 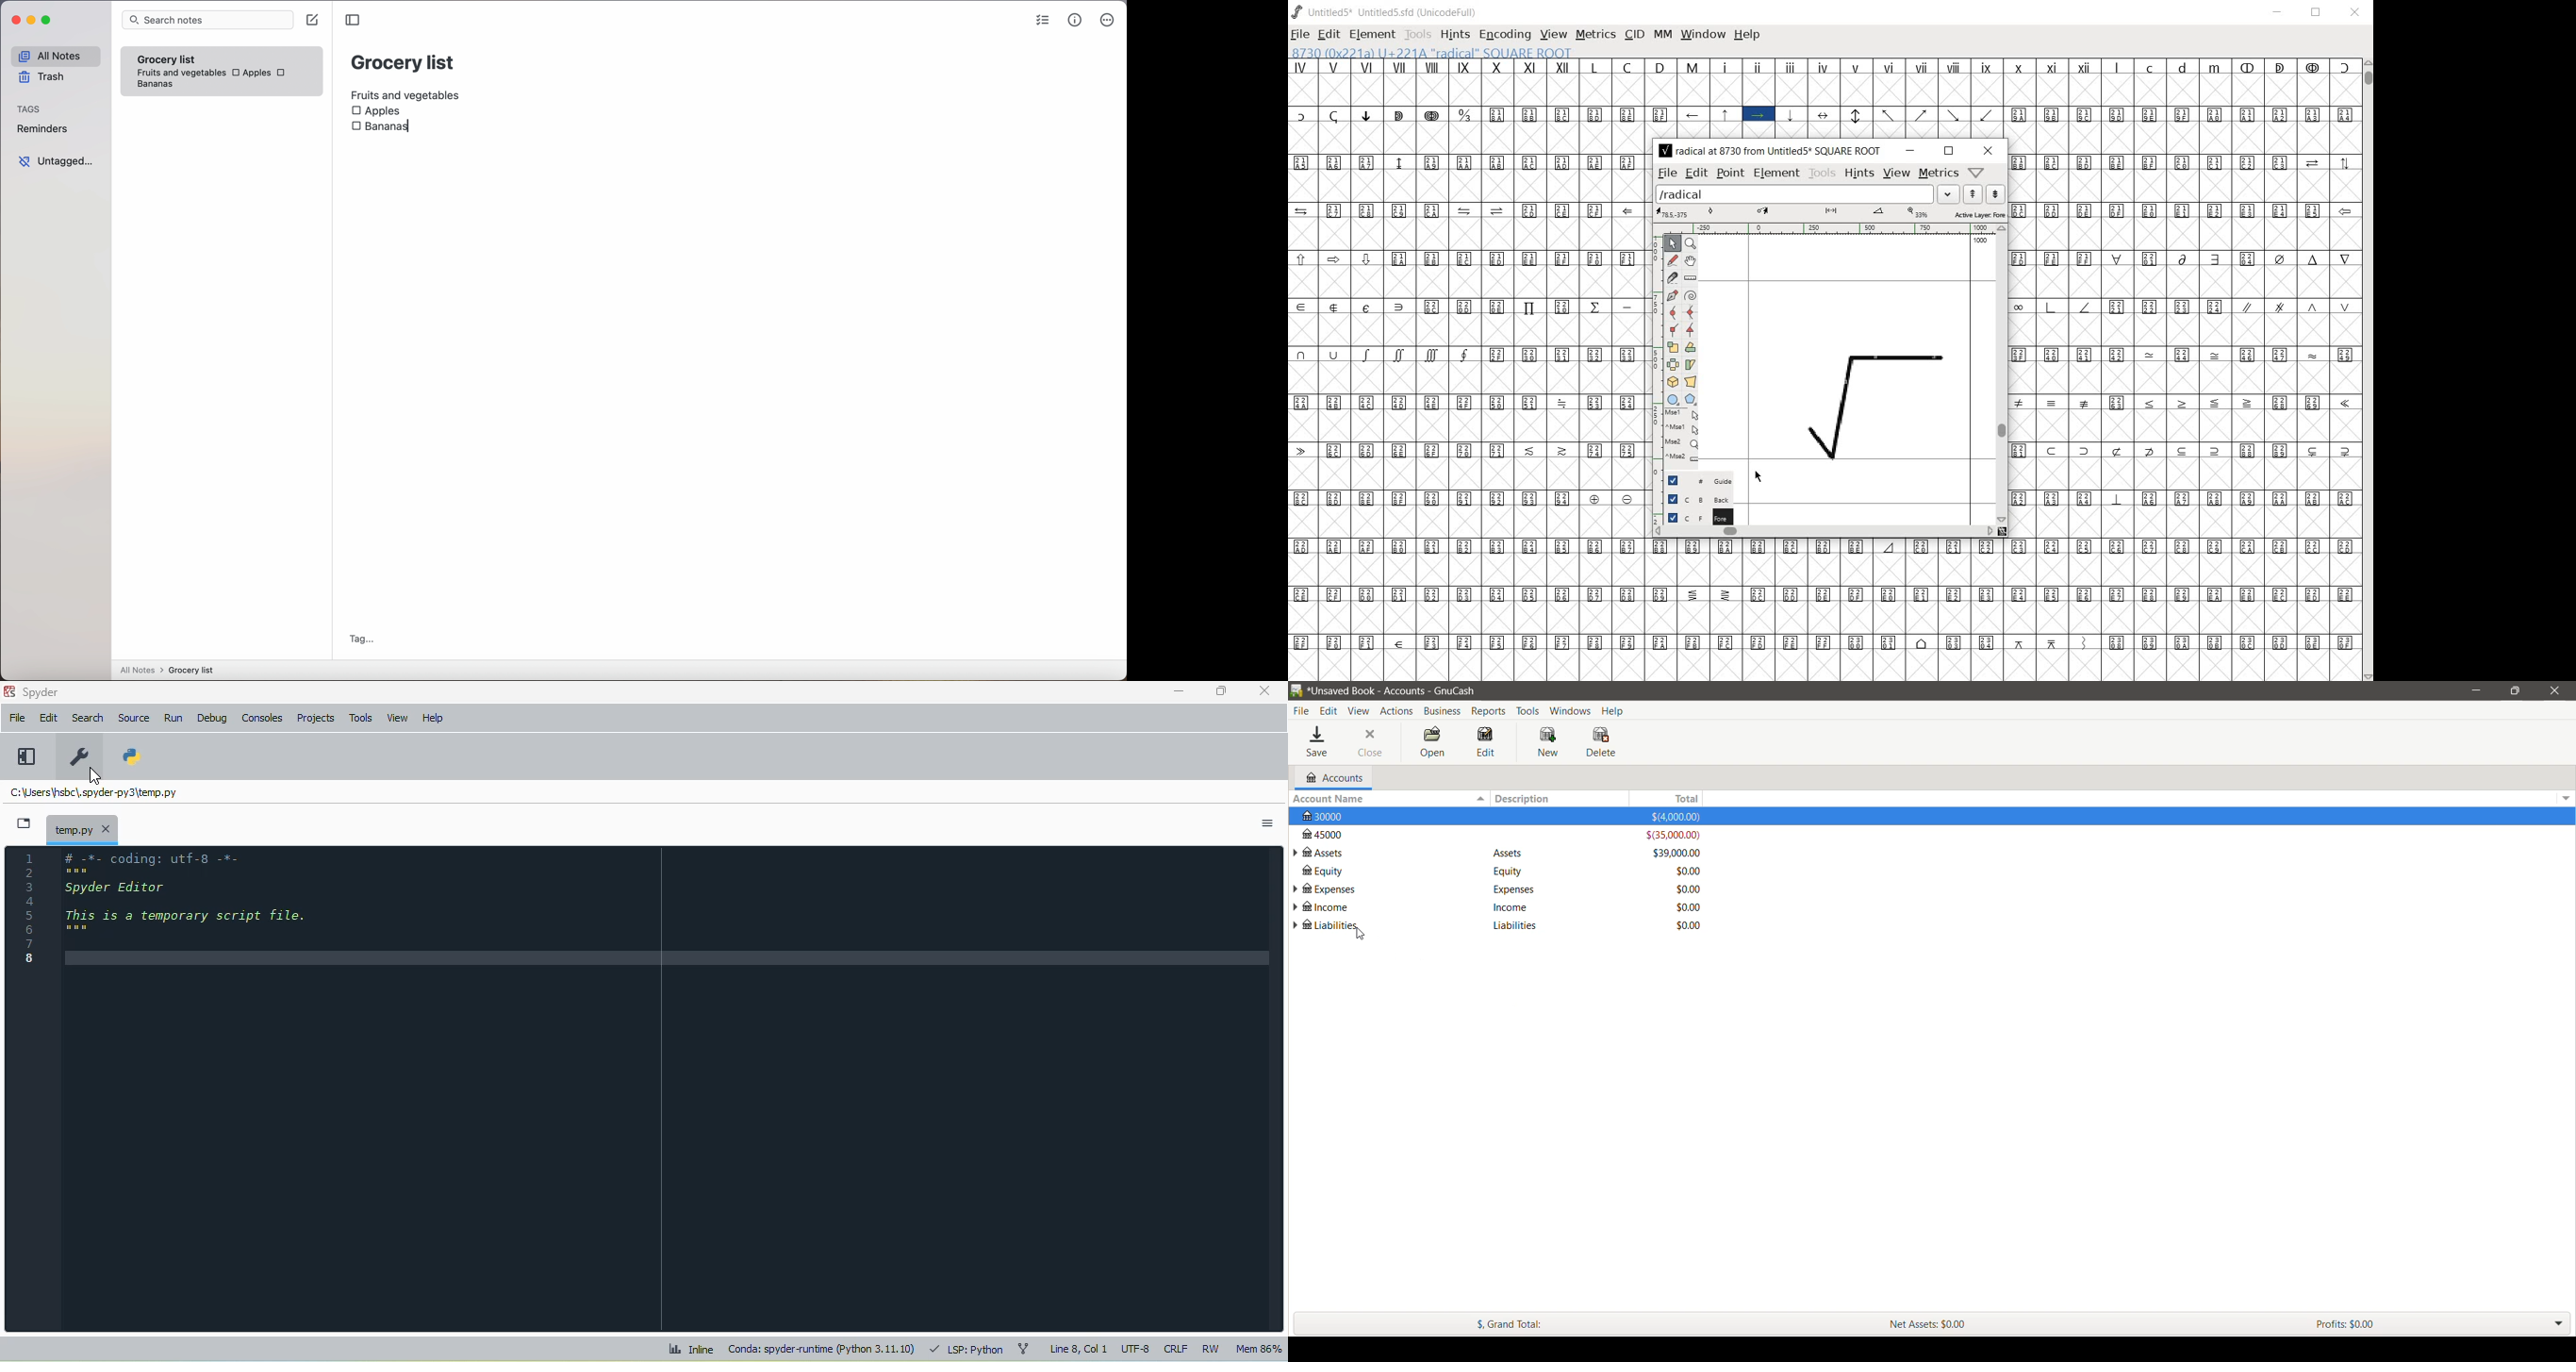 What do you see at coordinates (1831, 212) in the screenshot?
I see `active layer: Fore` at bounding box center [1831, 212].